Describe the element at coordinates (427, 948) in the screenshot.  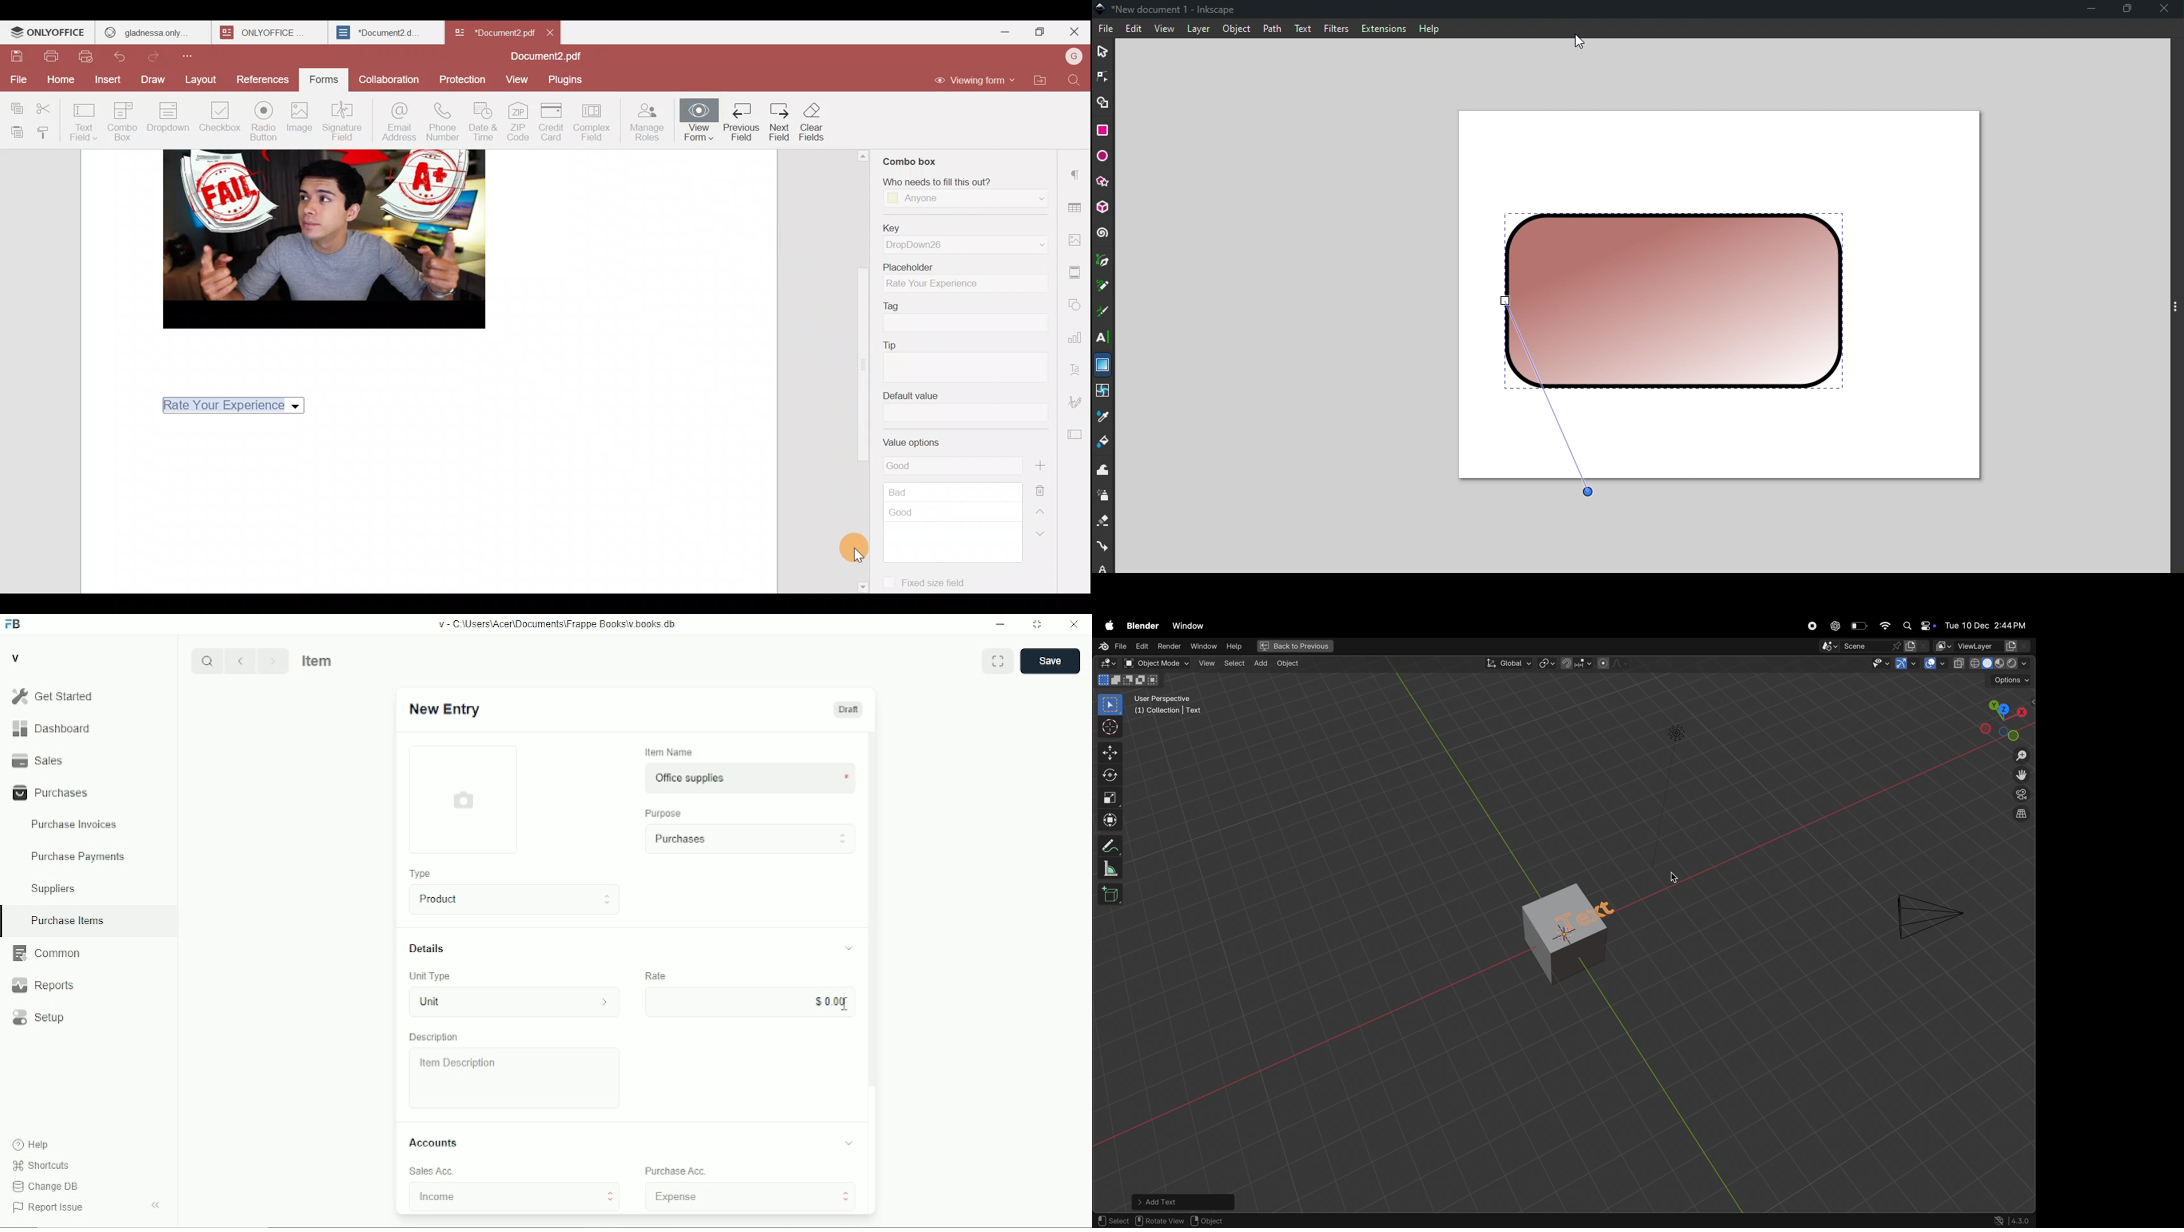
I see `details` at that location.